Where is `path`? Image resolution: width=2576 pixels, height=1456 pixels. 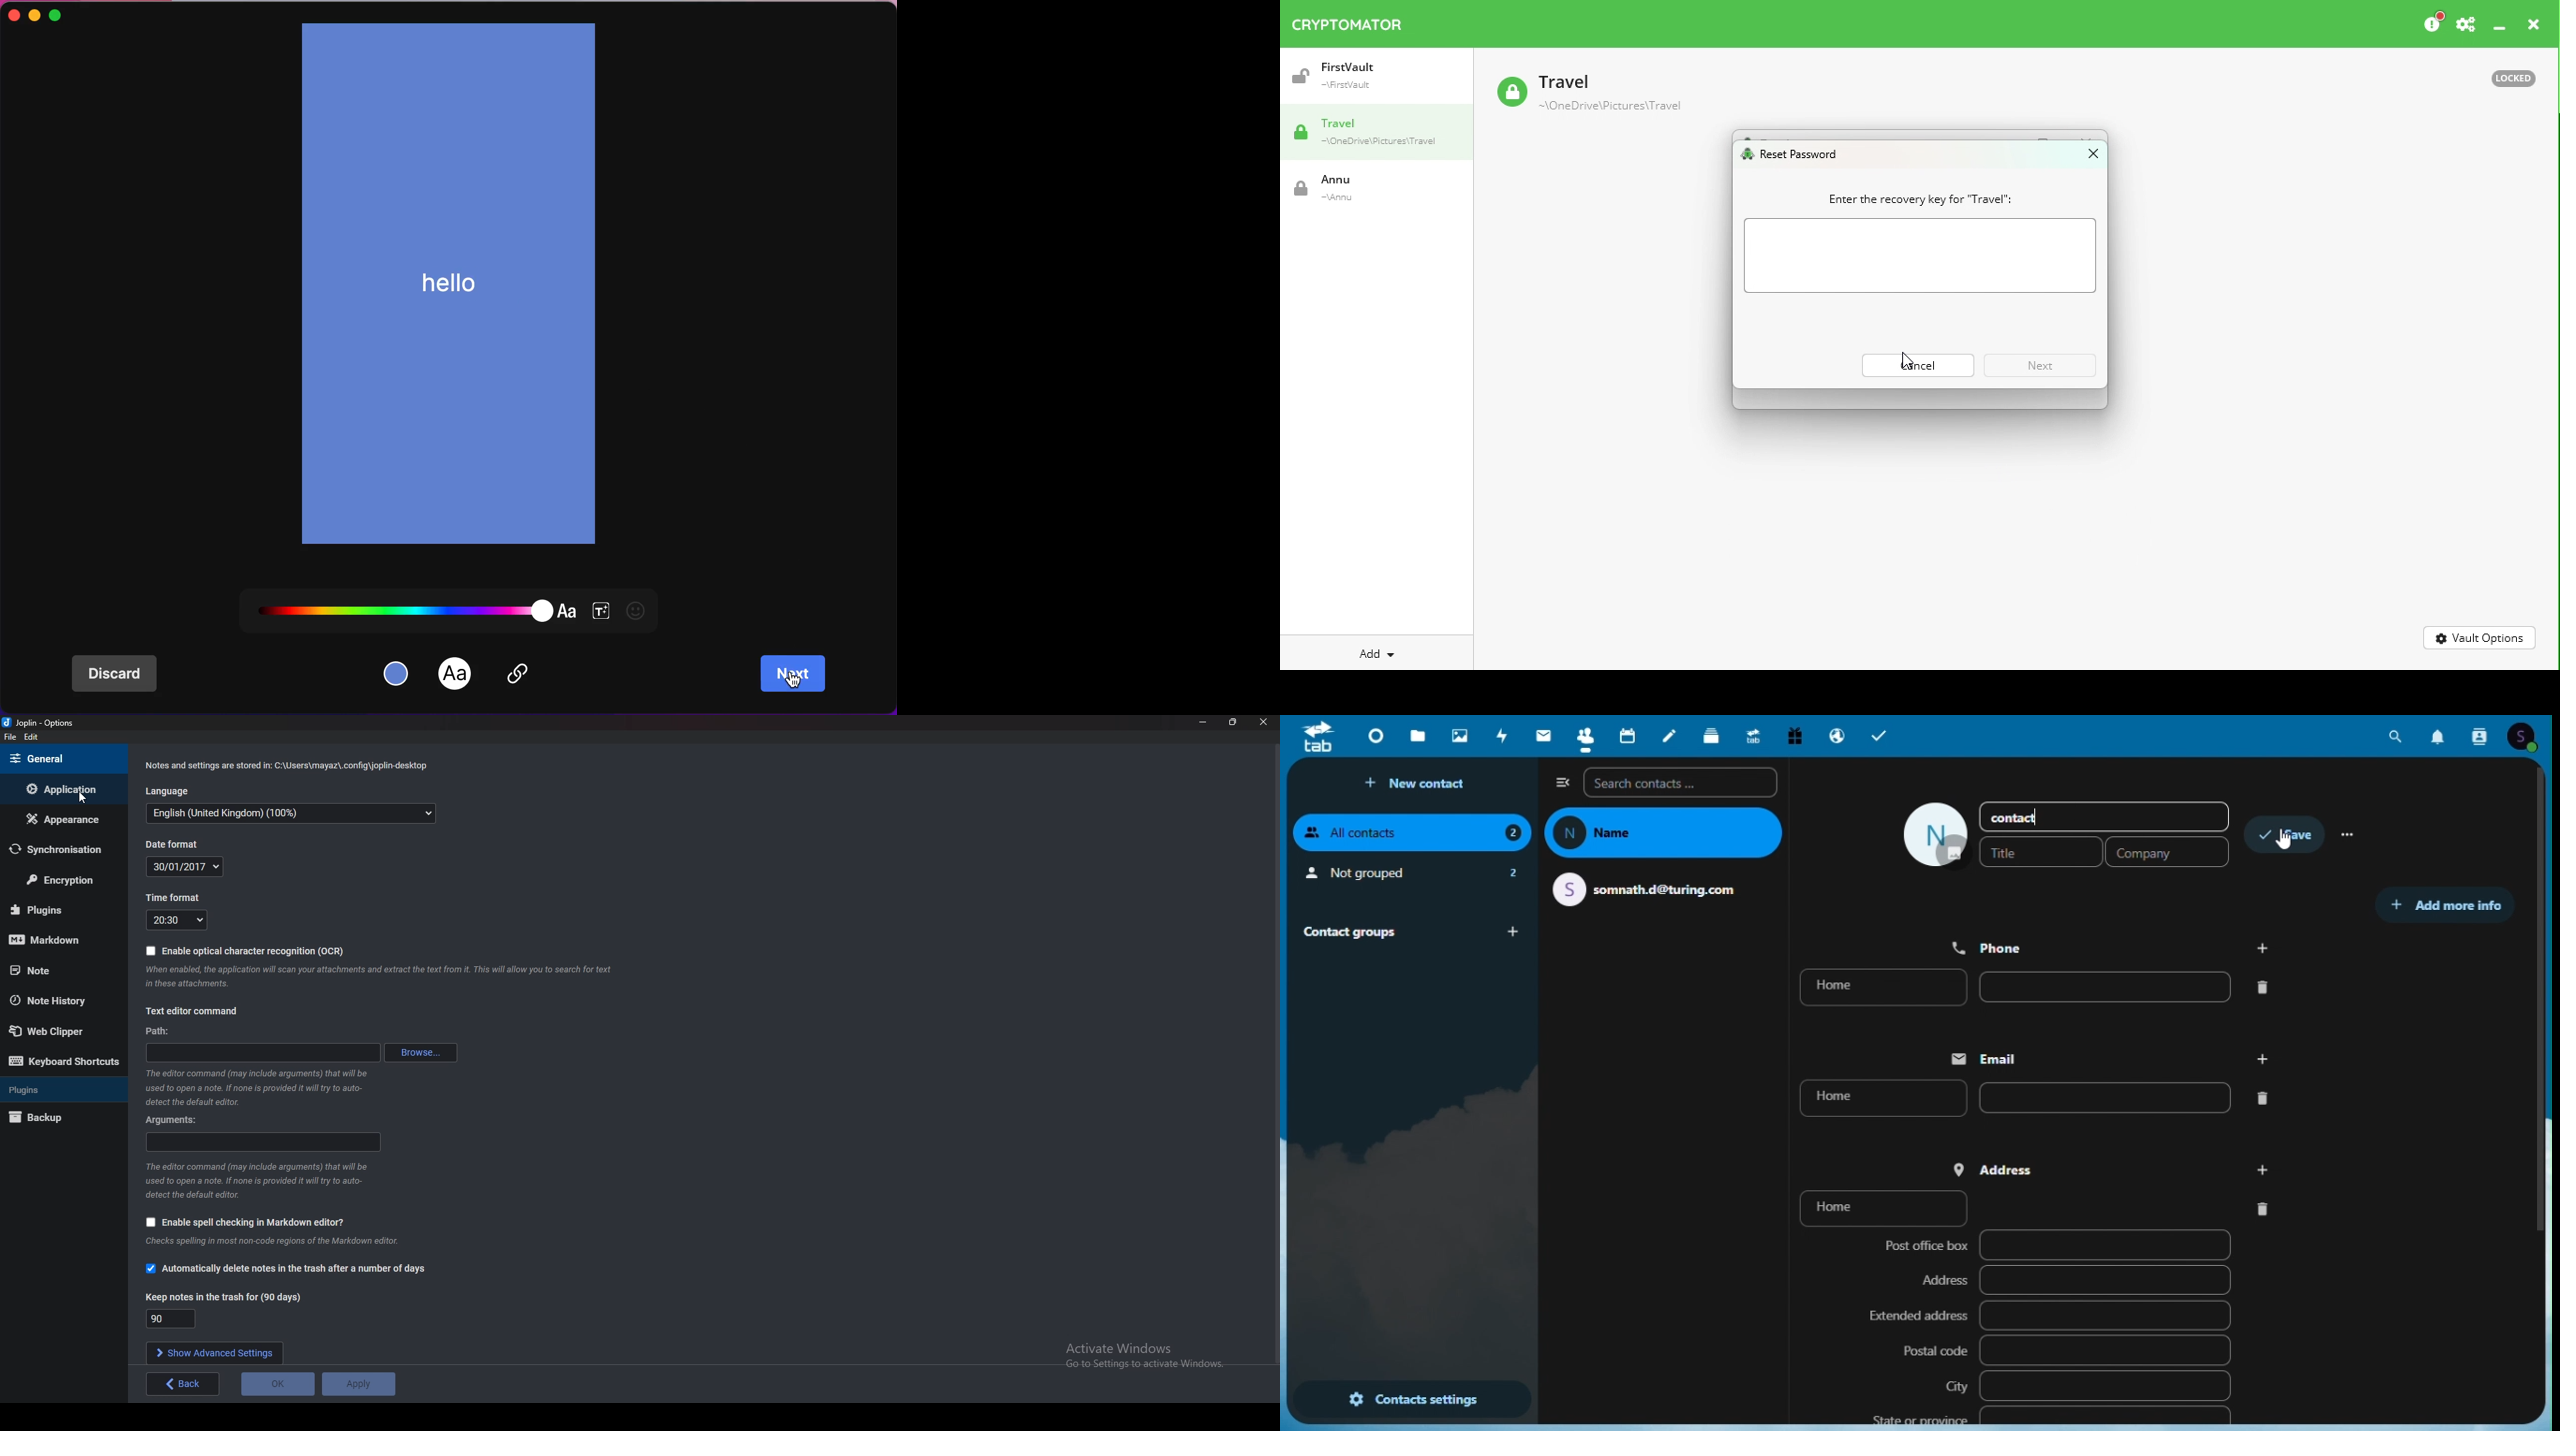 path is located at coordinates (162, 1032).